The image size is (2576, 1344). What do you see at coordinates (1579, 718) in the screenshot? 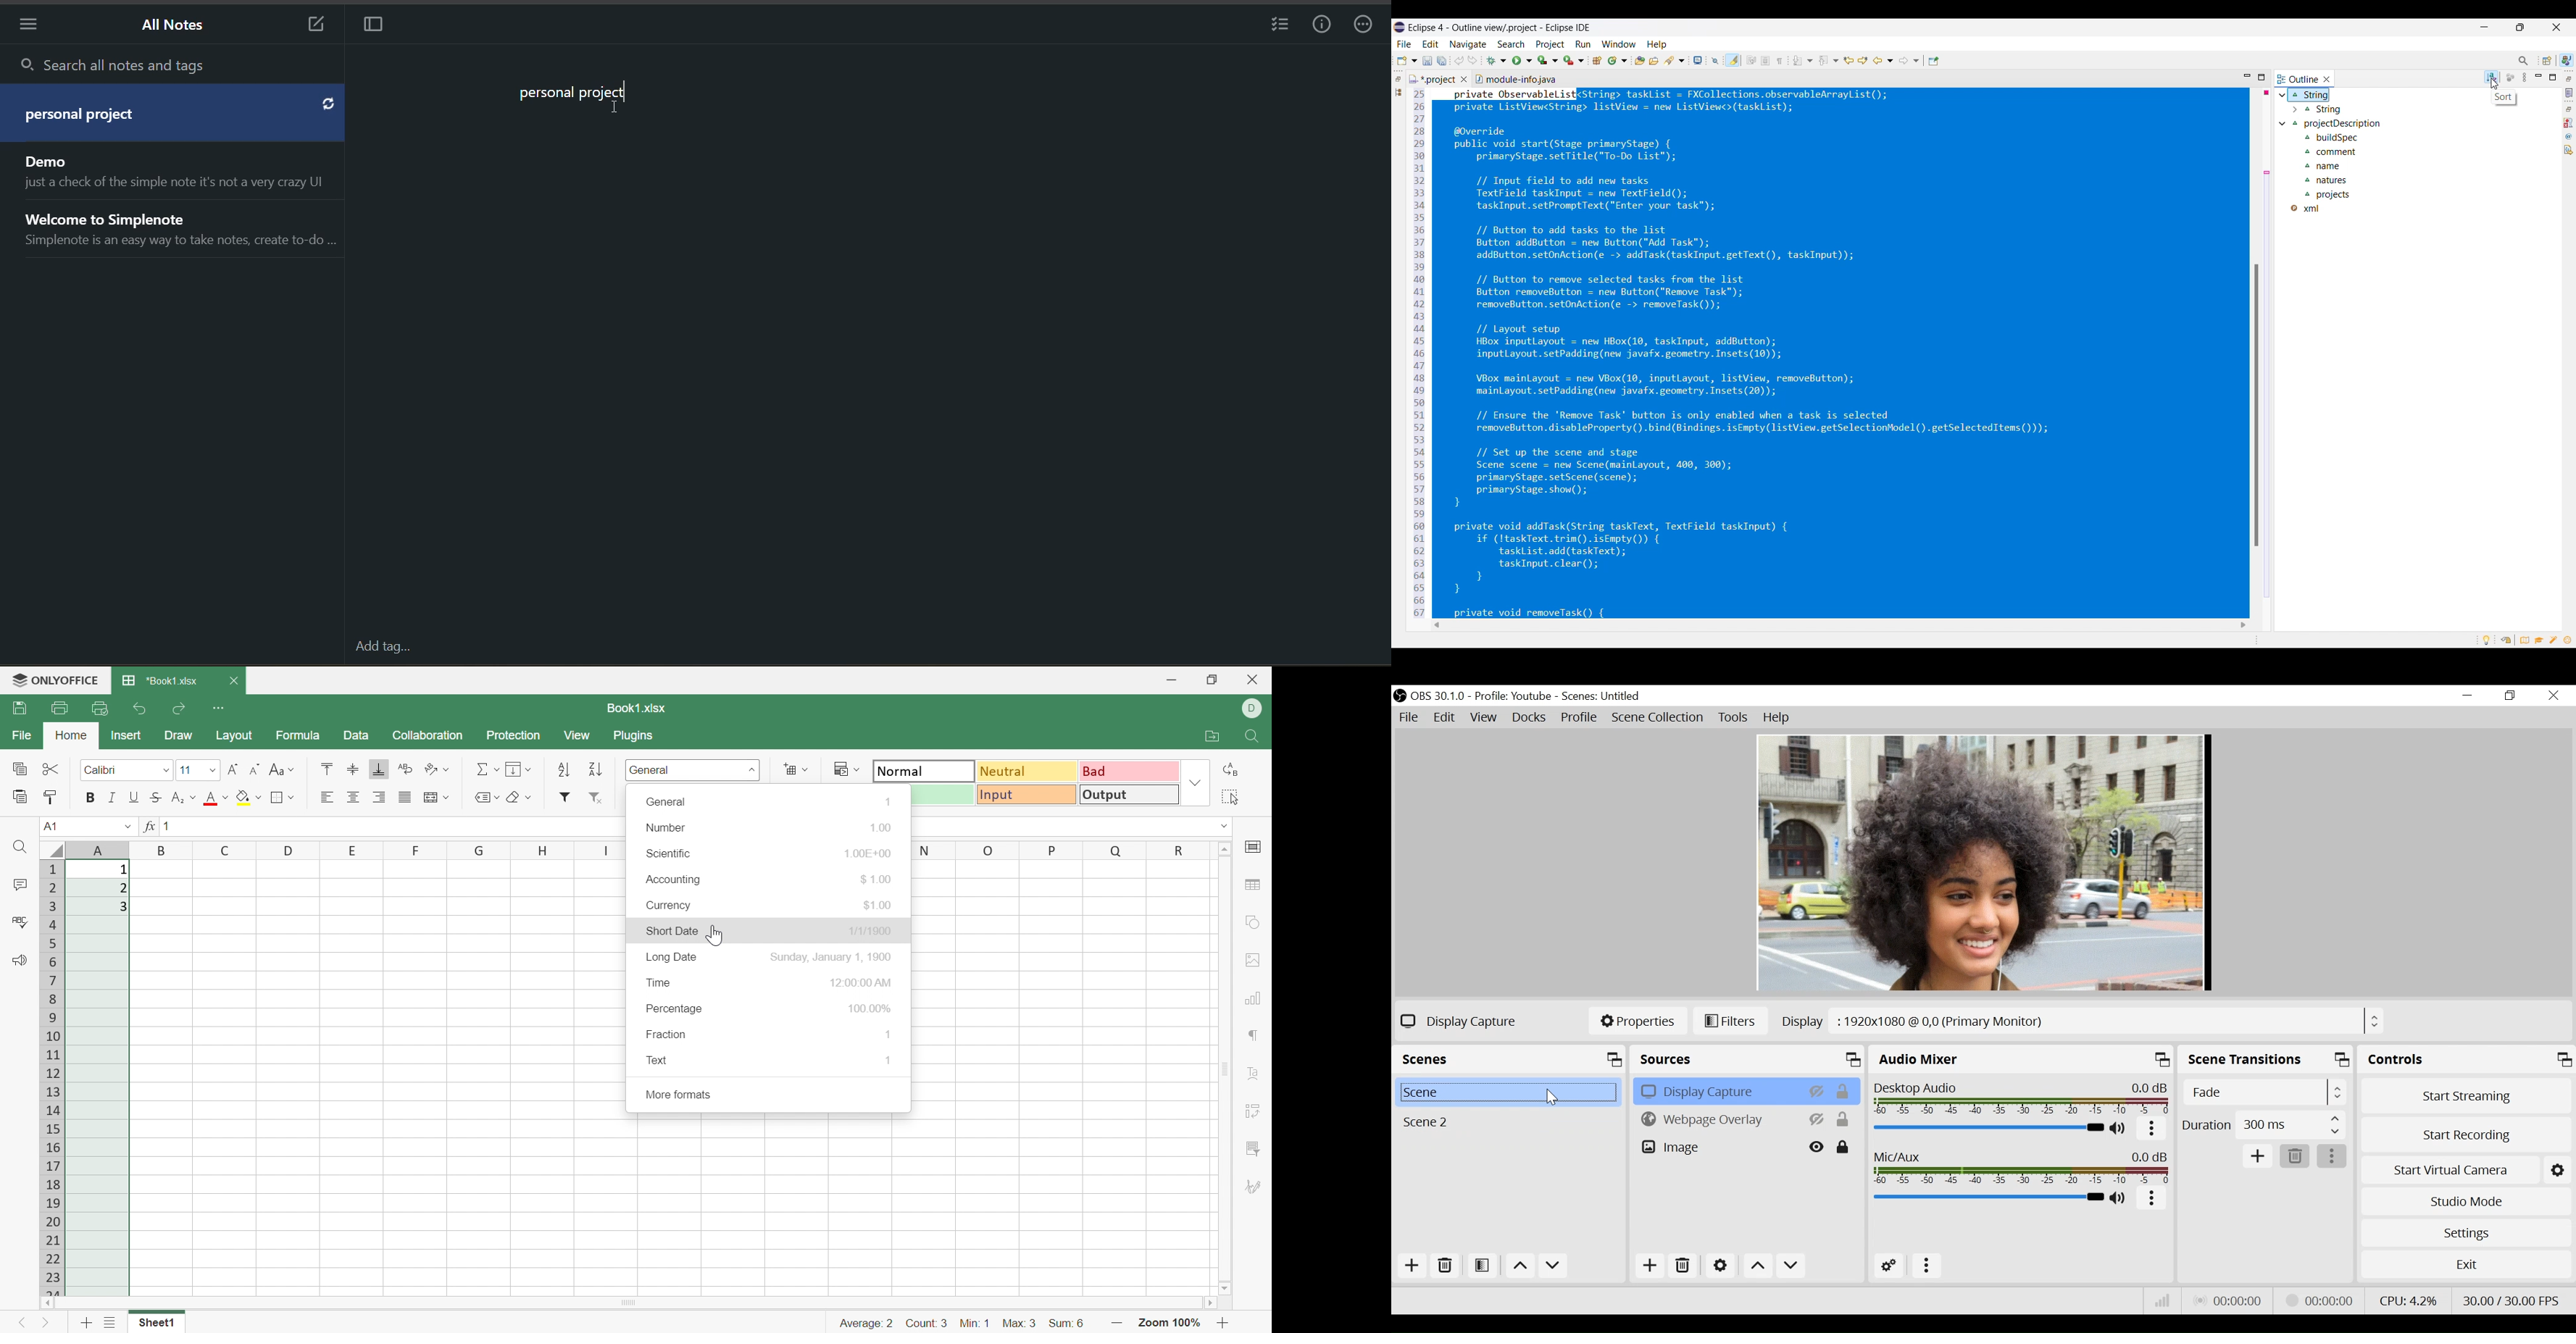
I see `Profile` at bounding box center [1579, 718].